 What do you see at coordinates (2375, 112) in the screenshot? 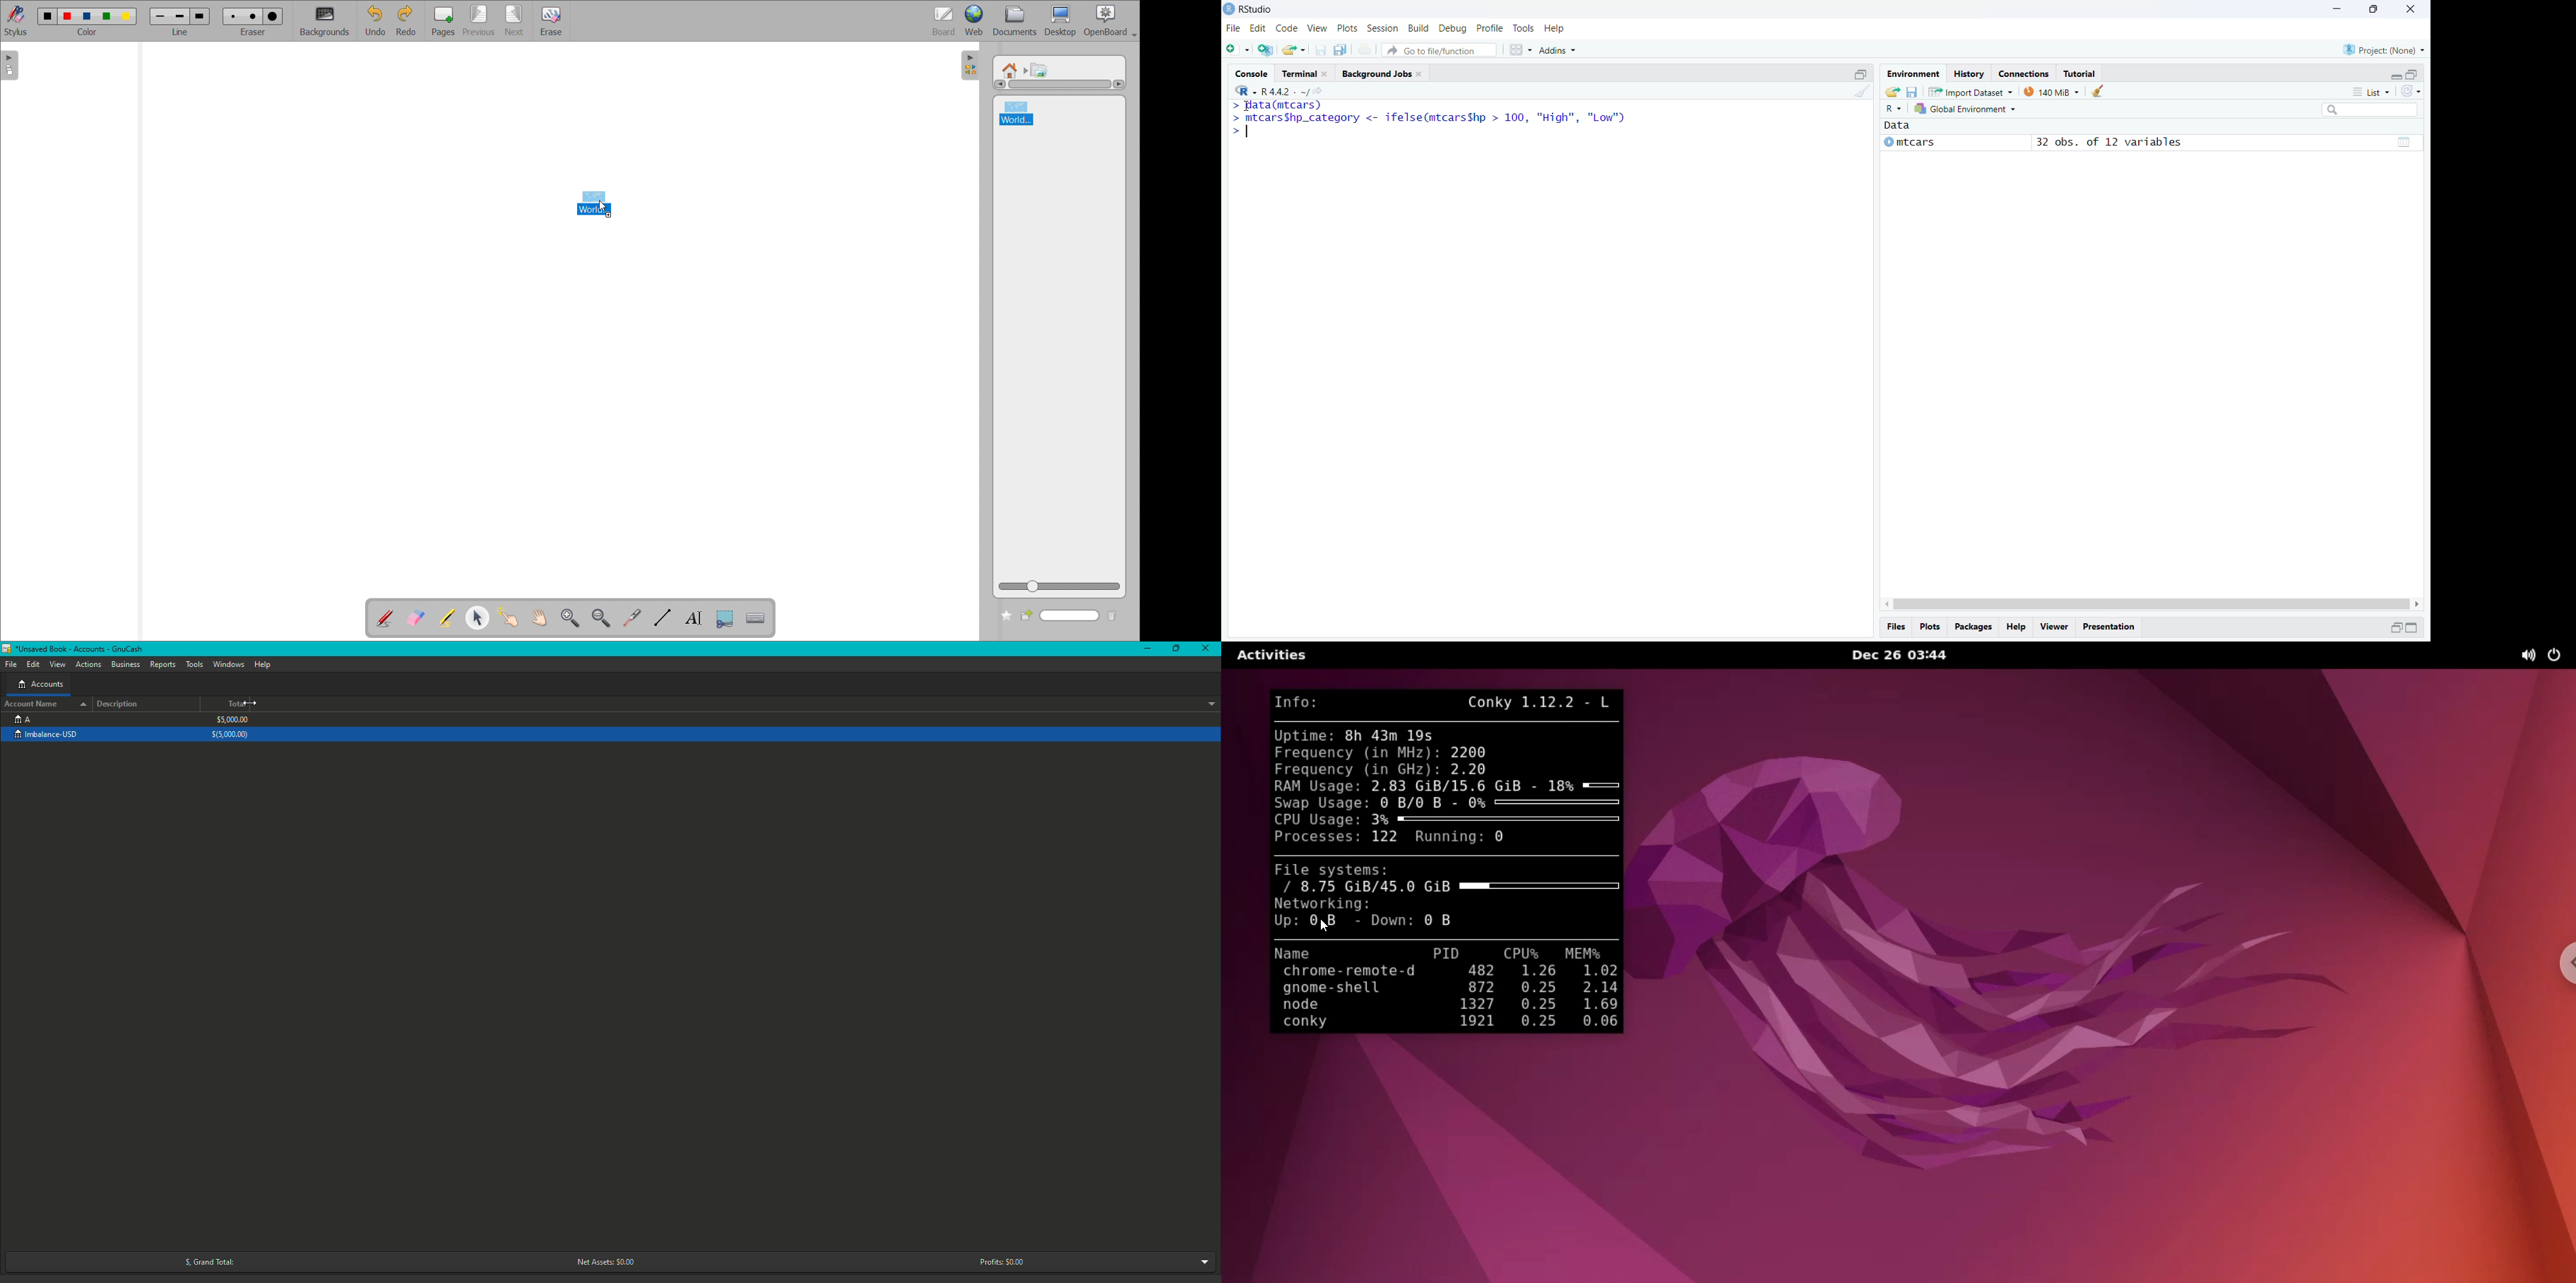
I see `Search bar` at bounding box center [2375, 112].